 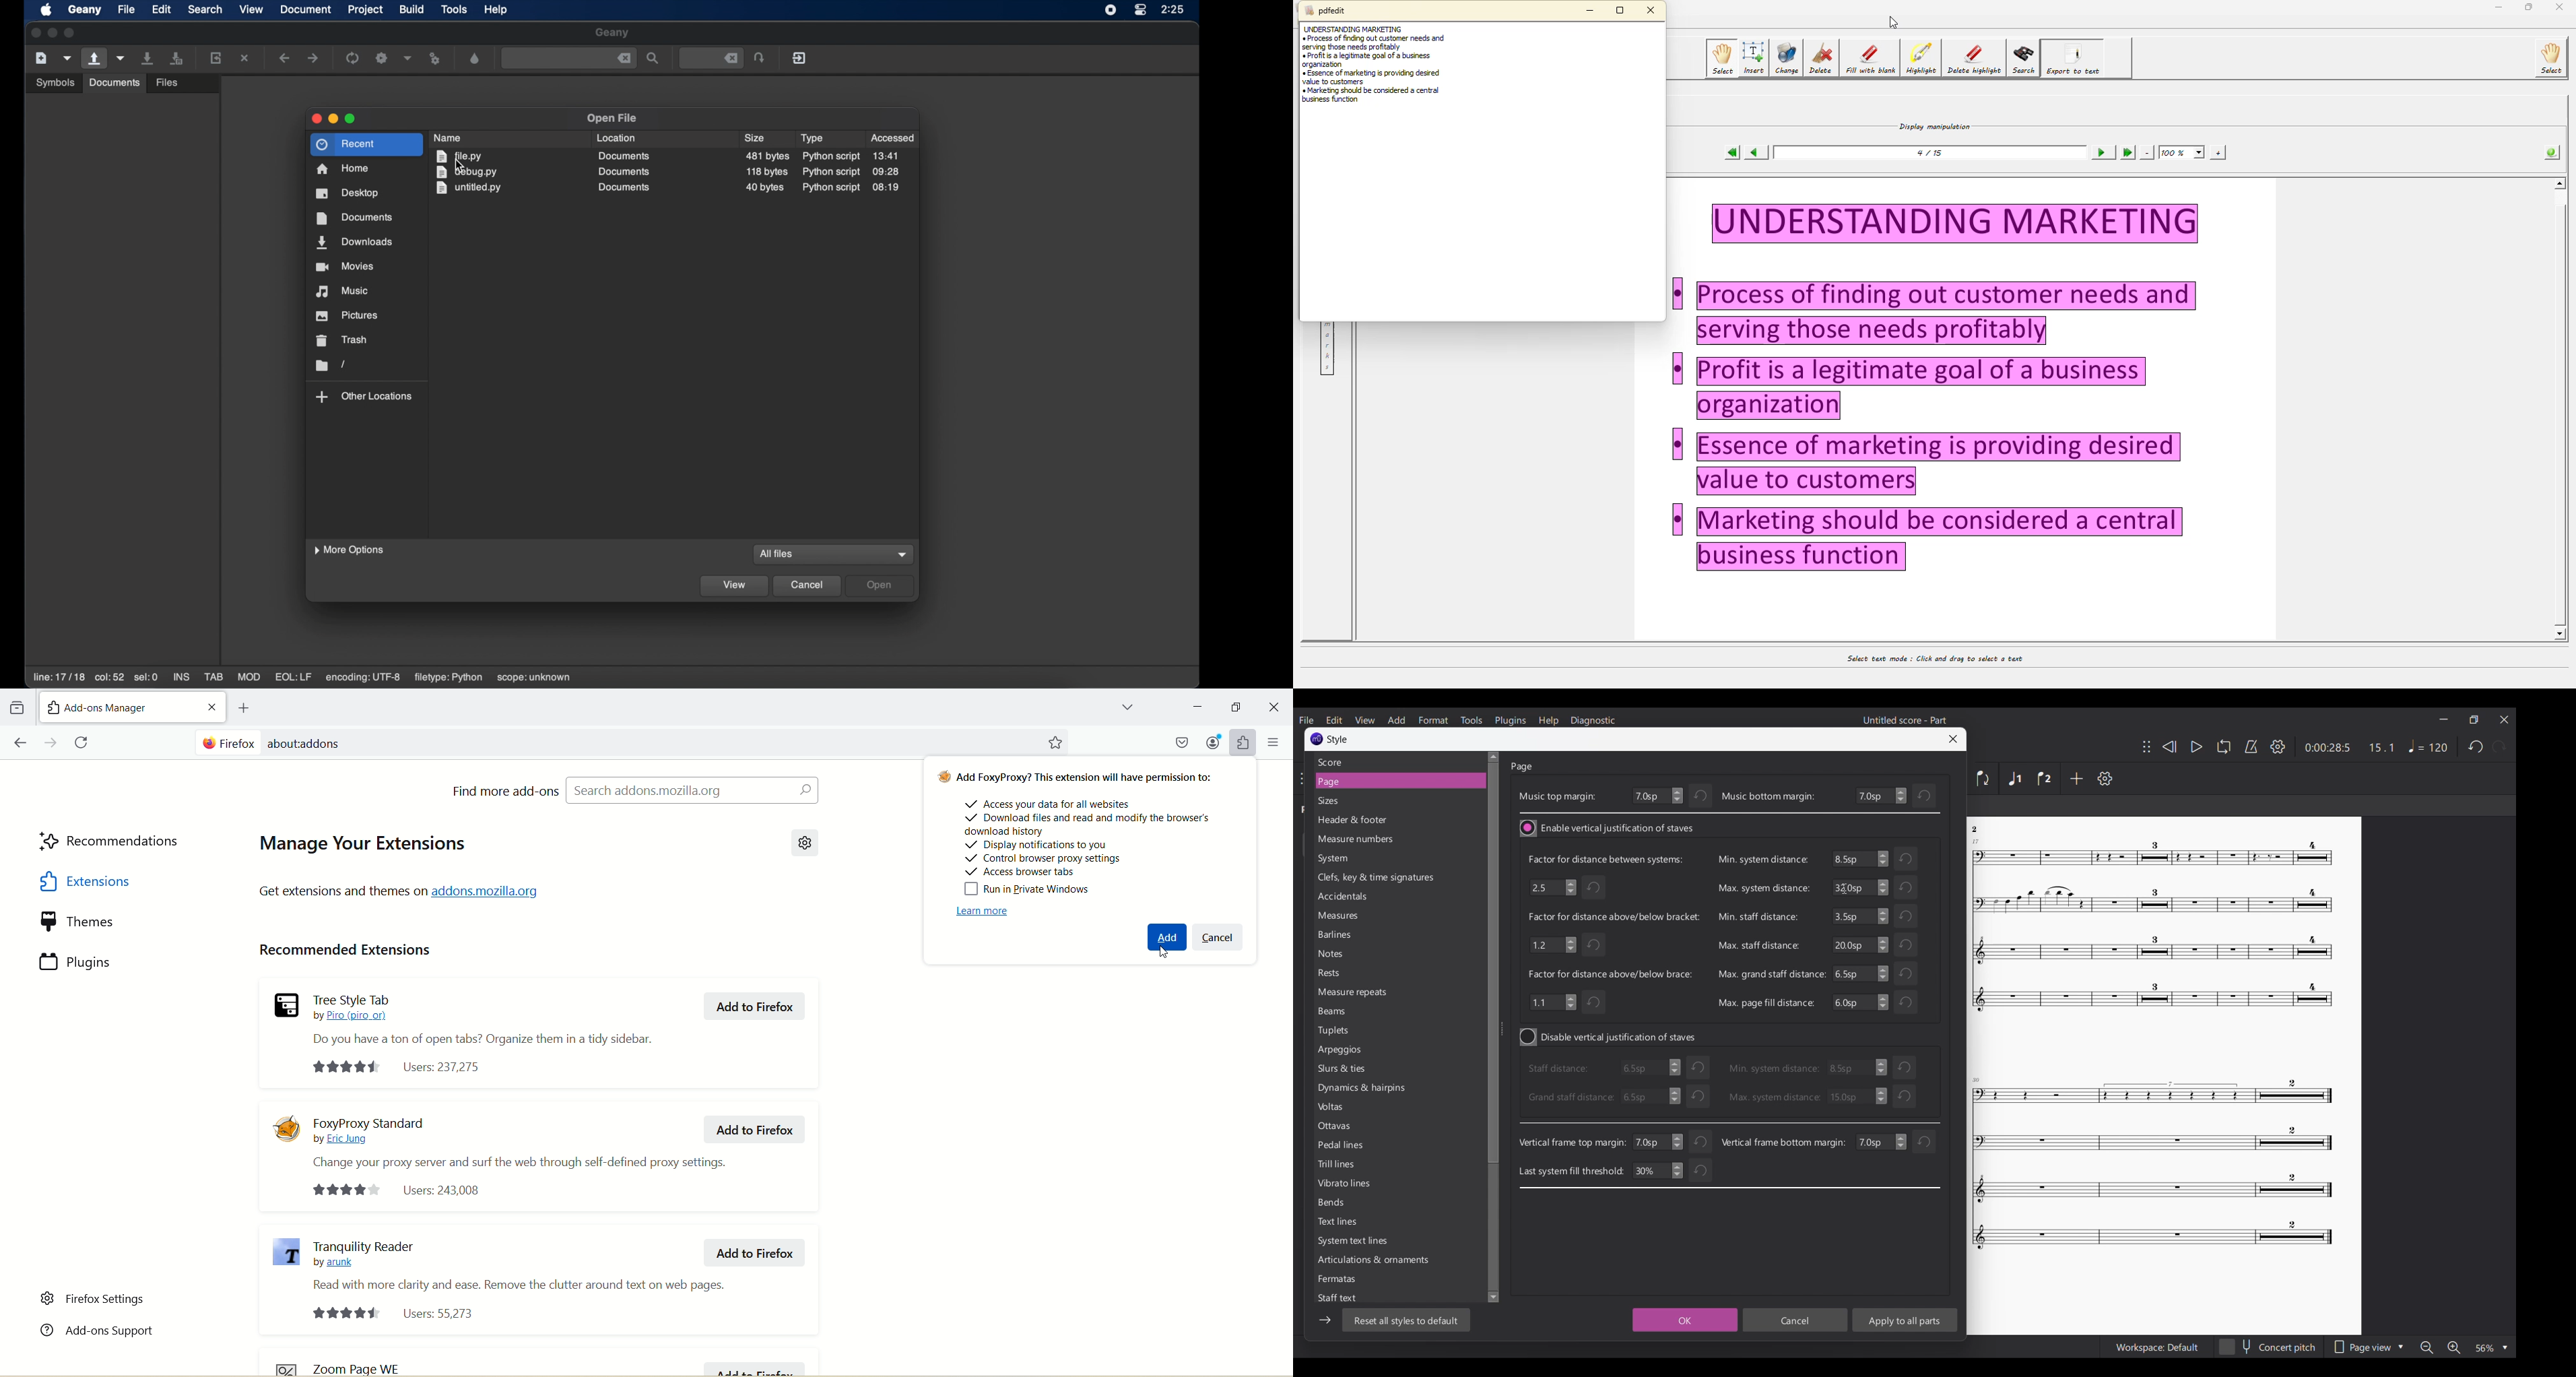 What do you see at coordinates (2505, 719) in the screenshot?
I see `Close interface` at bounding box center [2505, 719].